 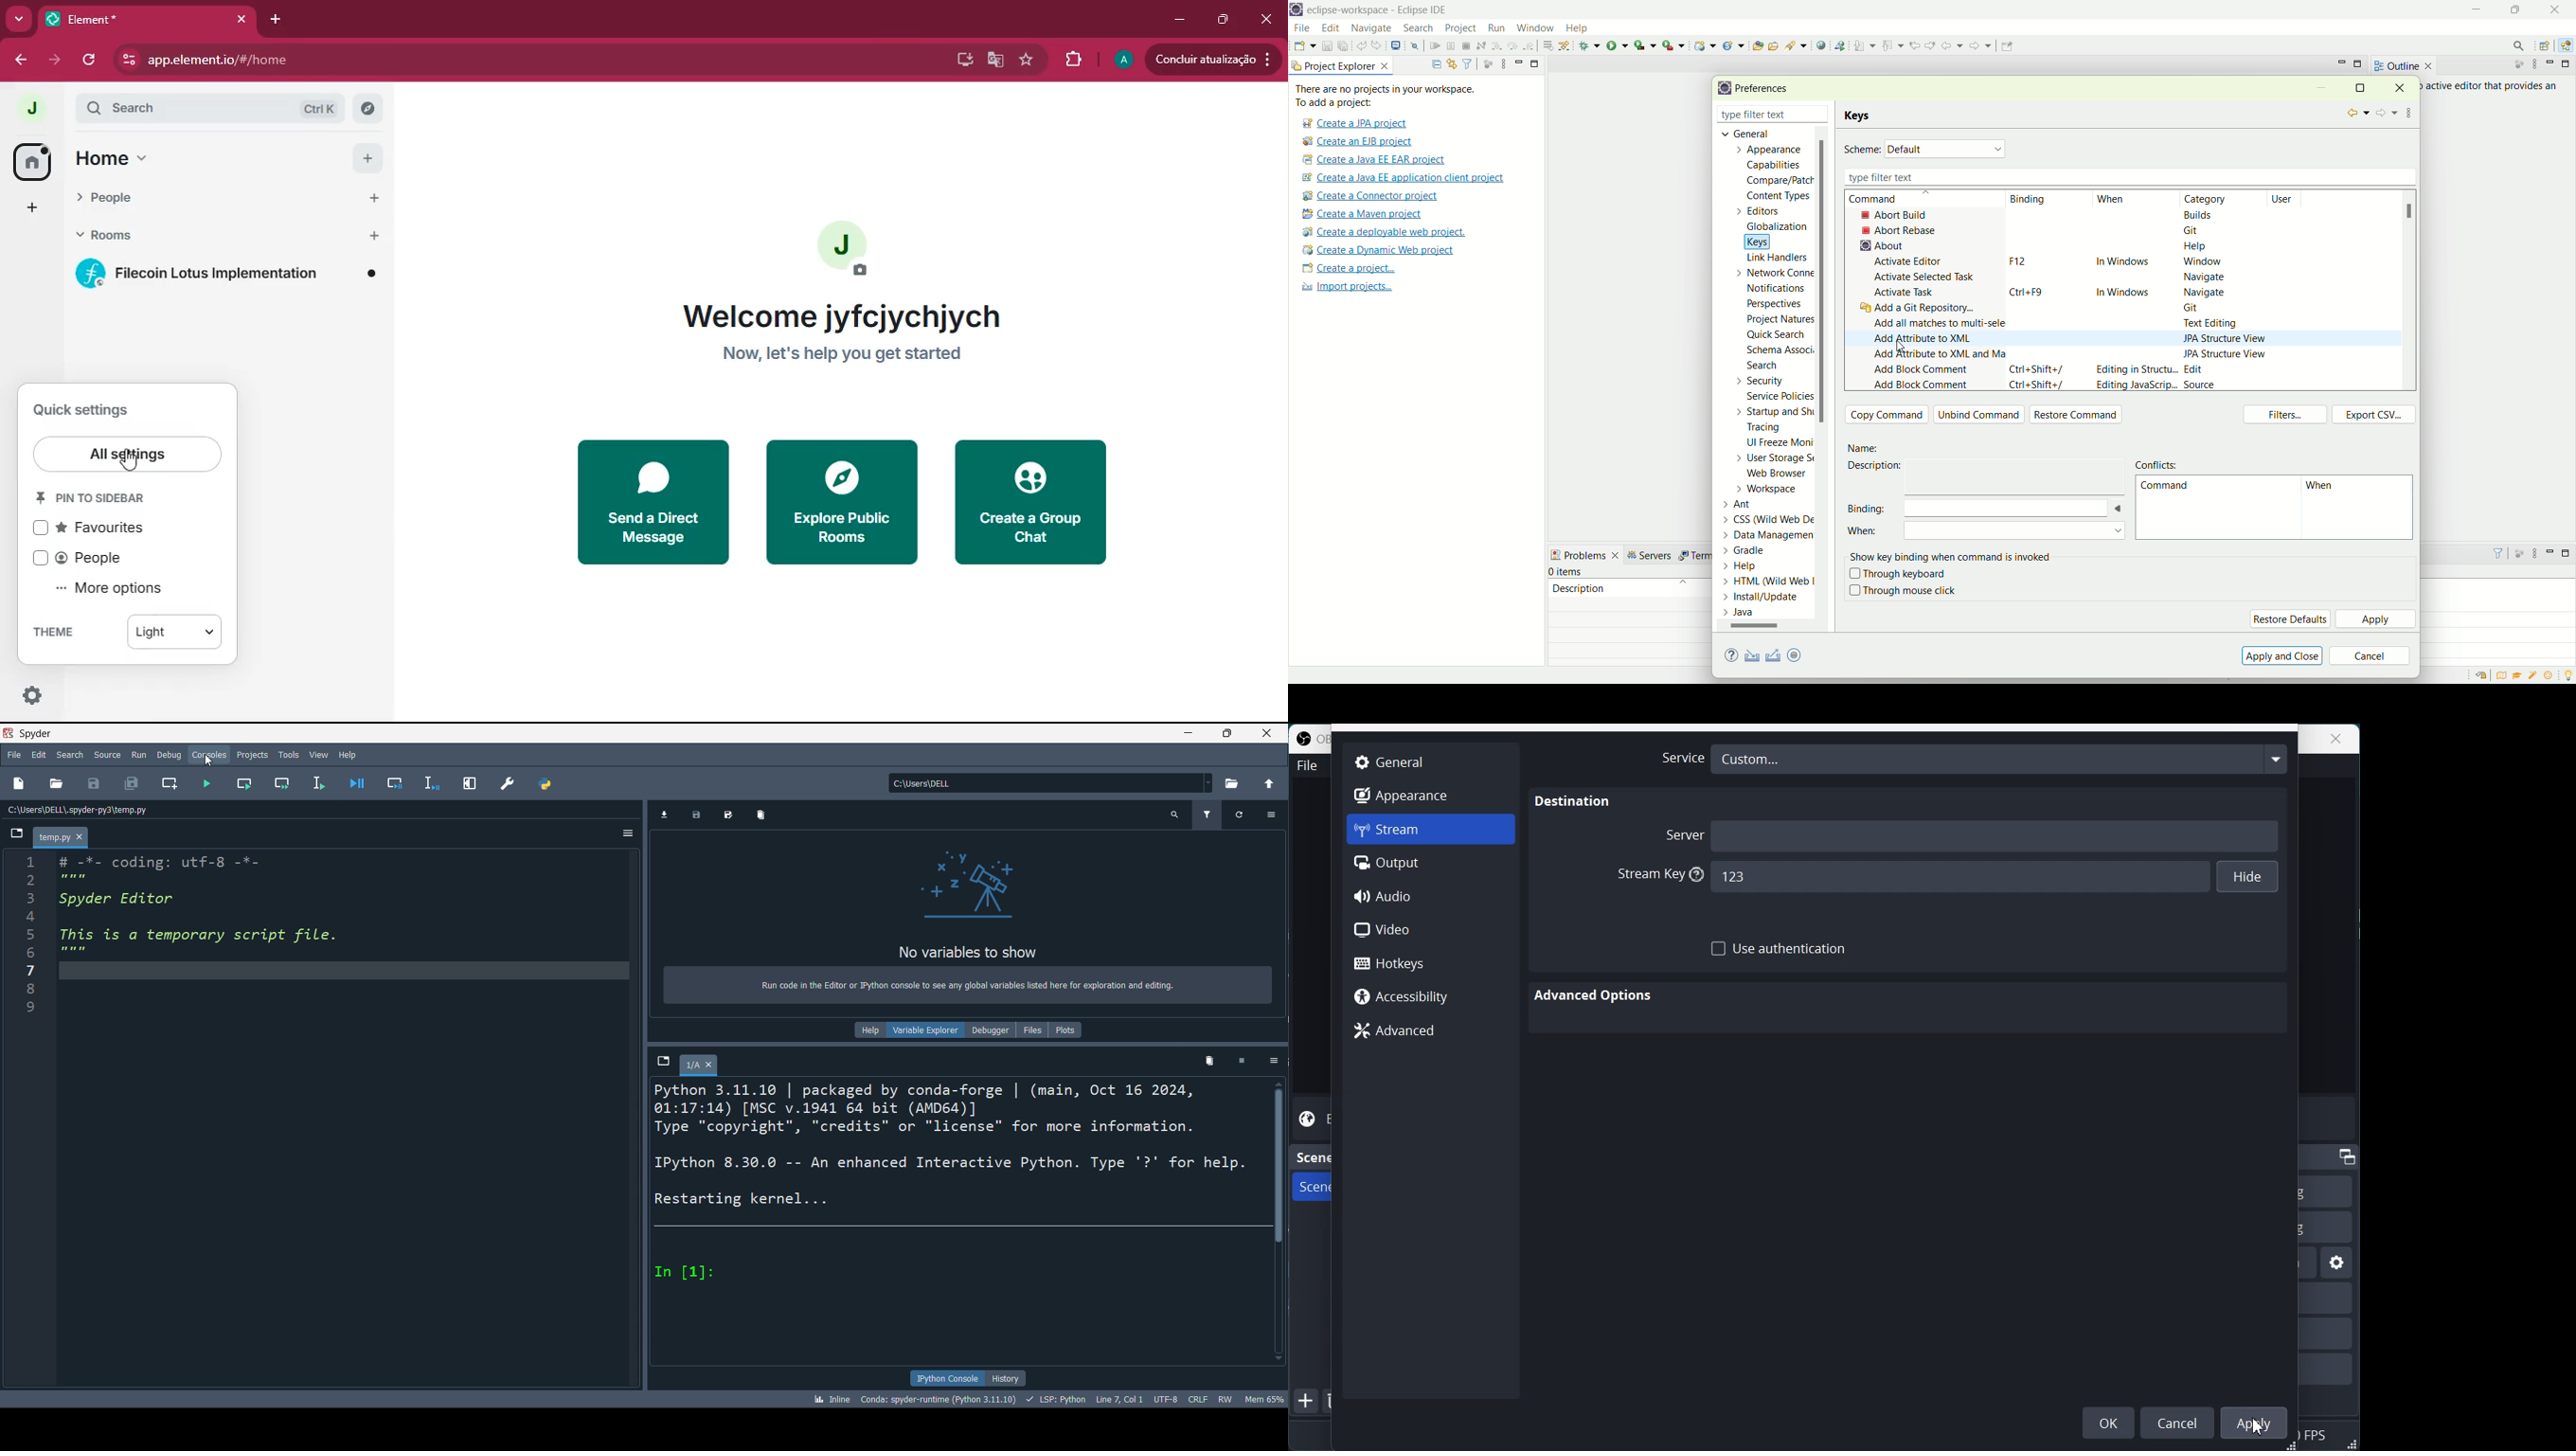 I want to click on startup and shutdown, so click(x=1777, y=412).